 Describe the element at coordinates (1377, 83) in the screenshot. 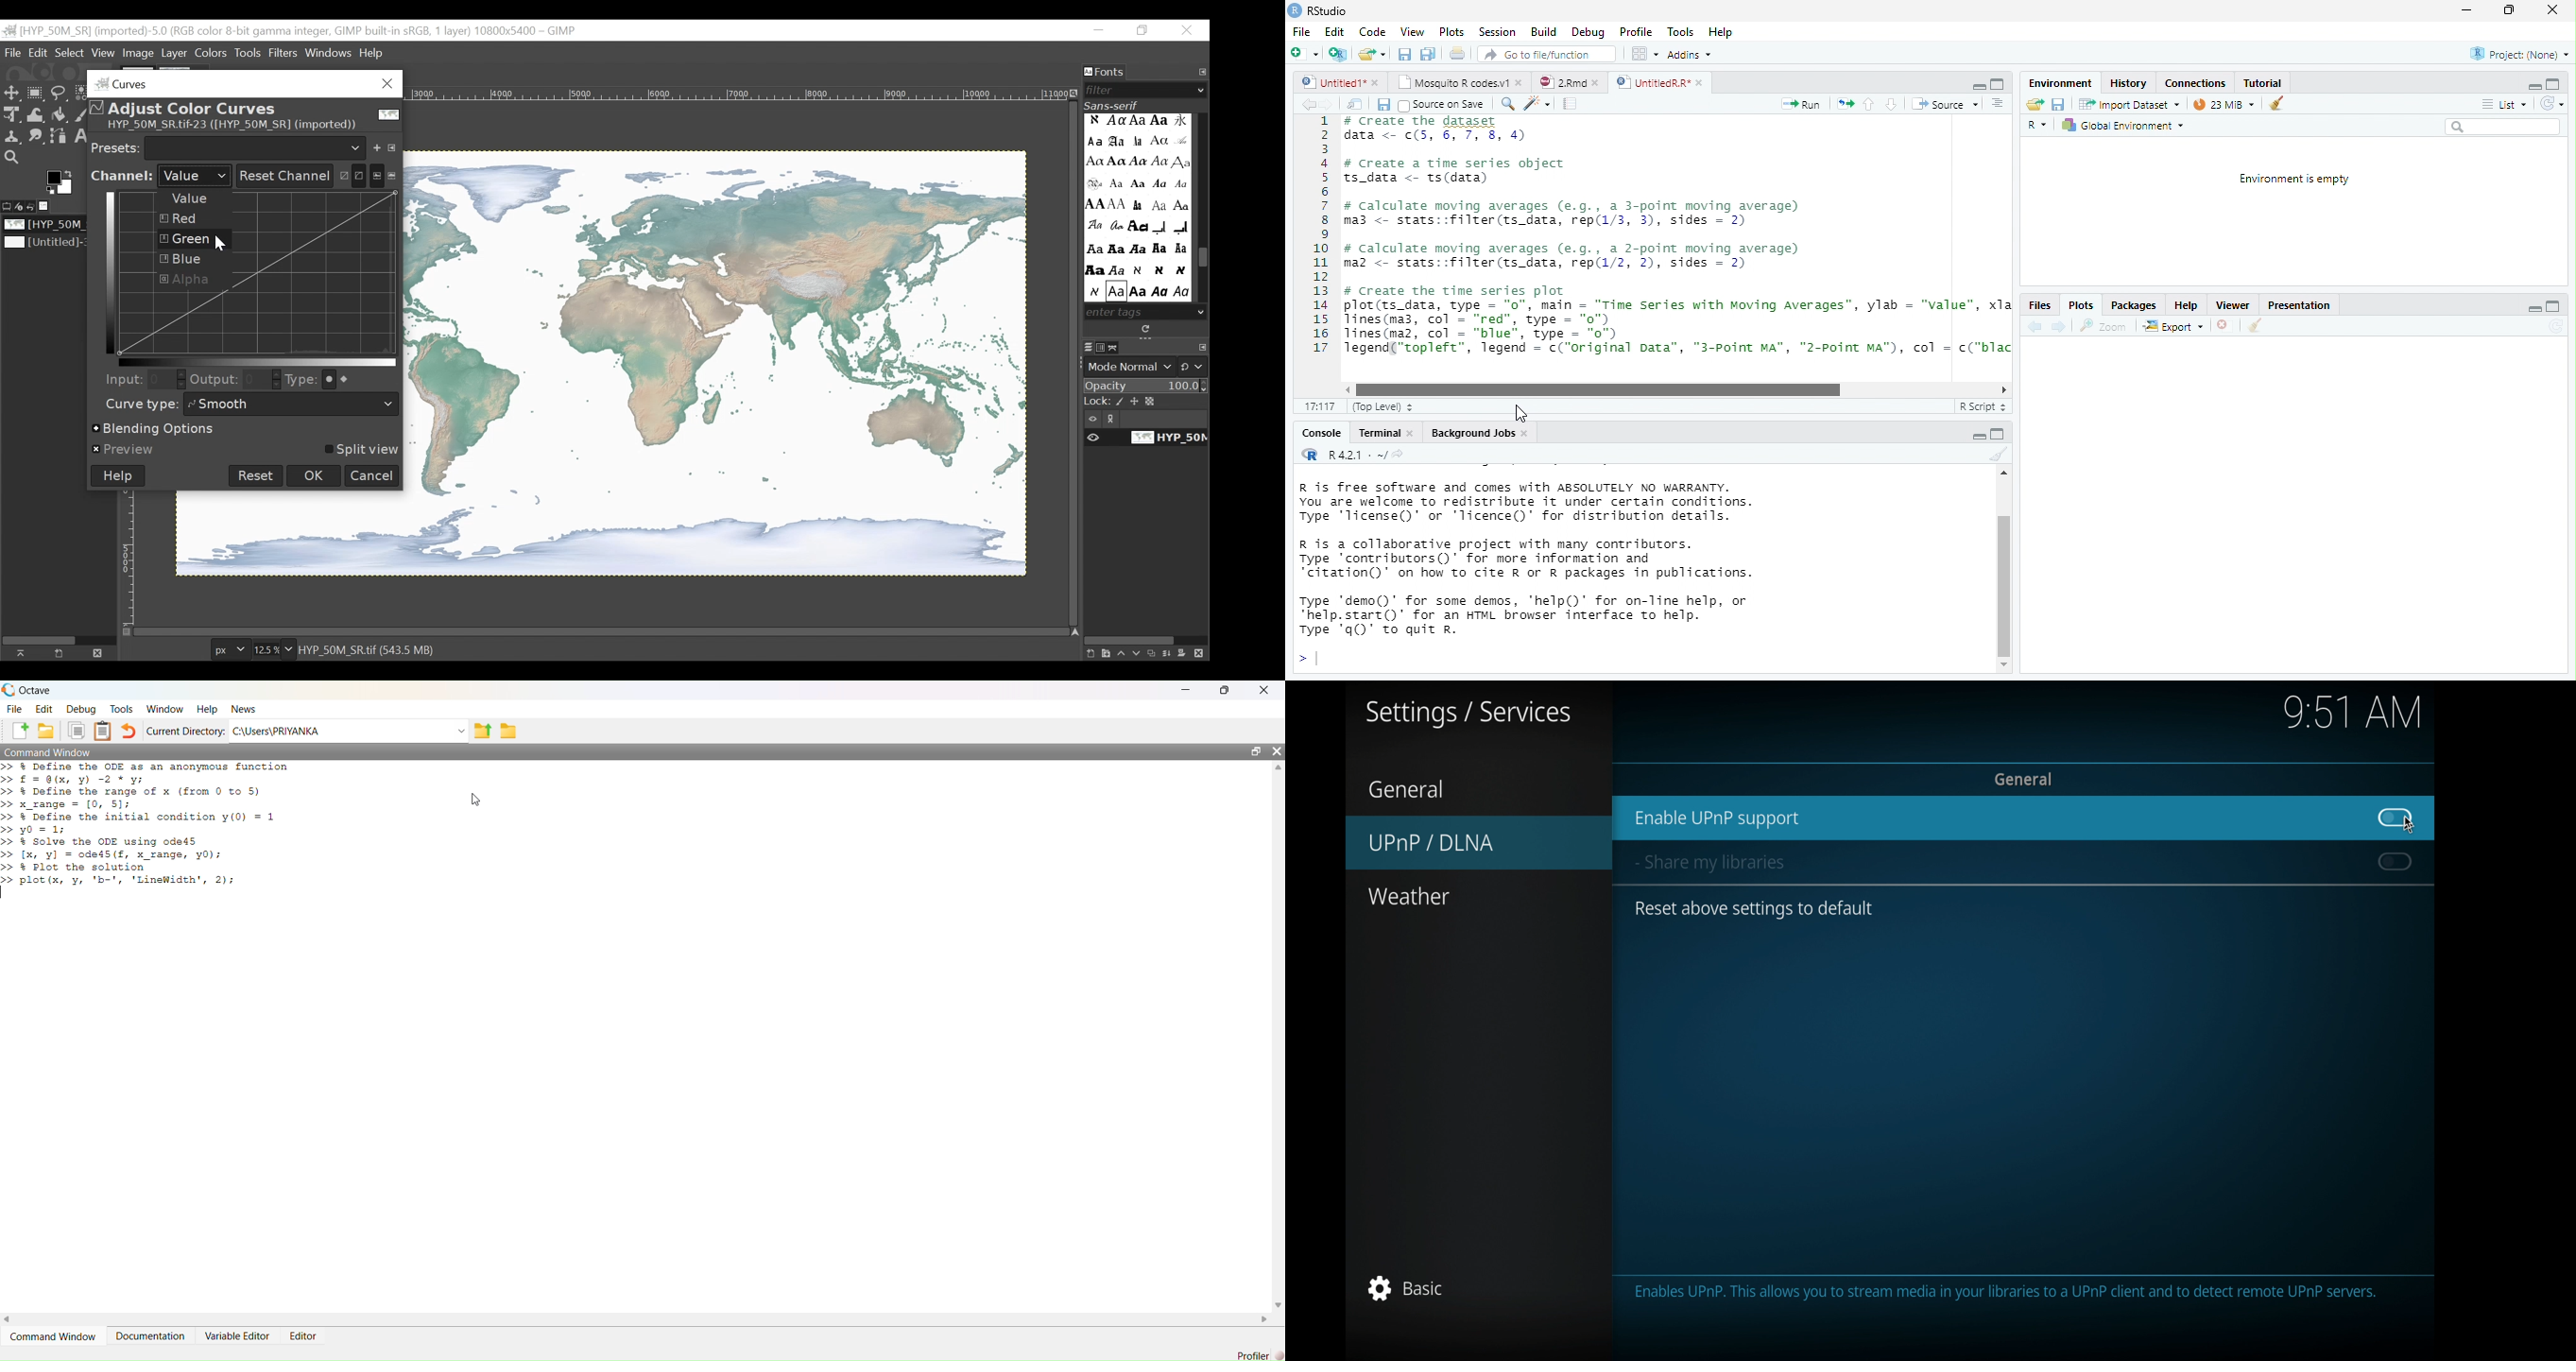

I see `close` at that location.